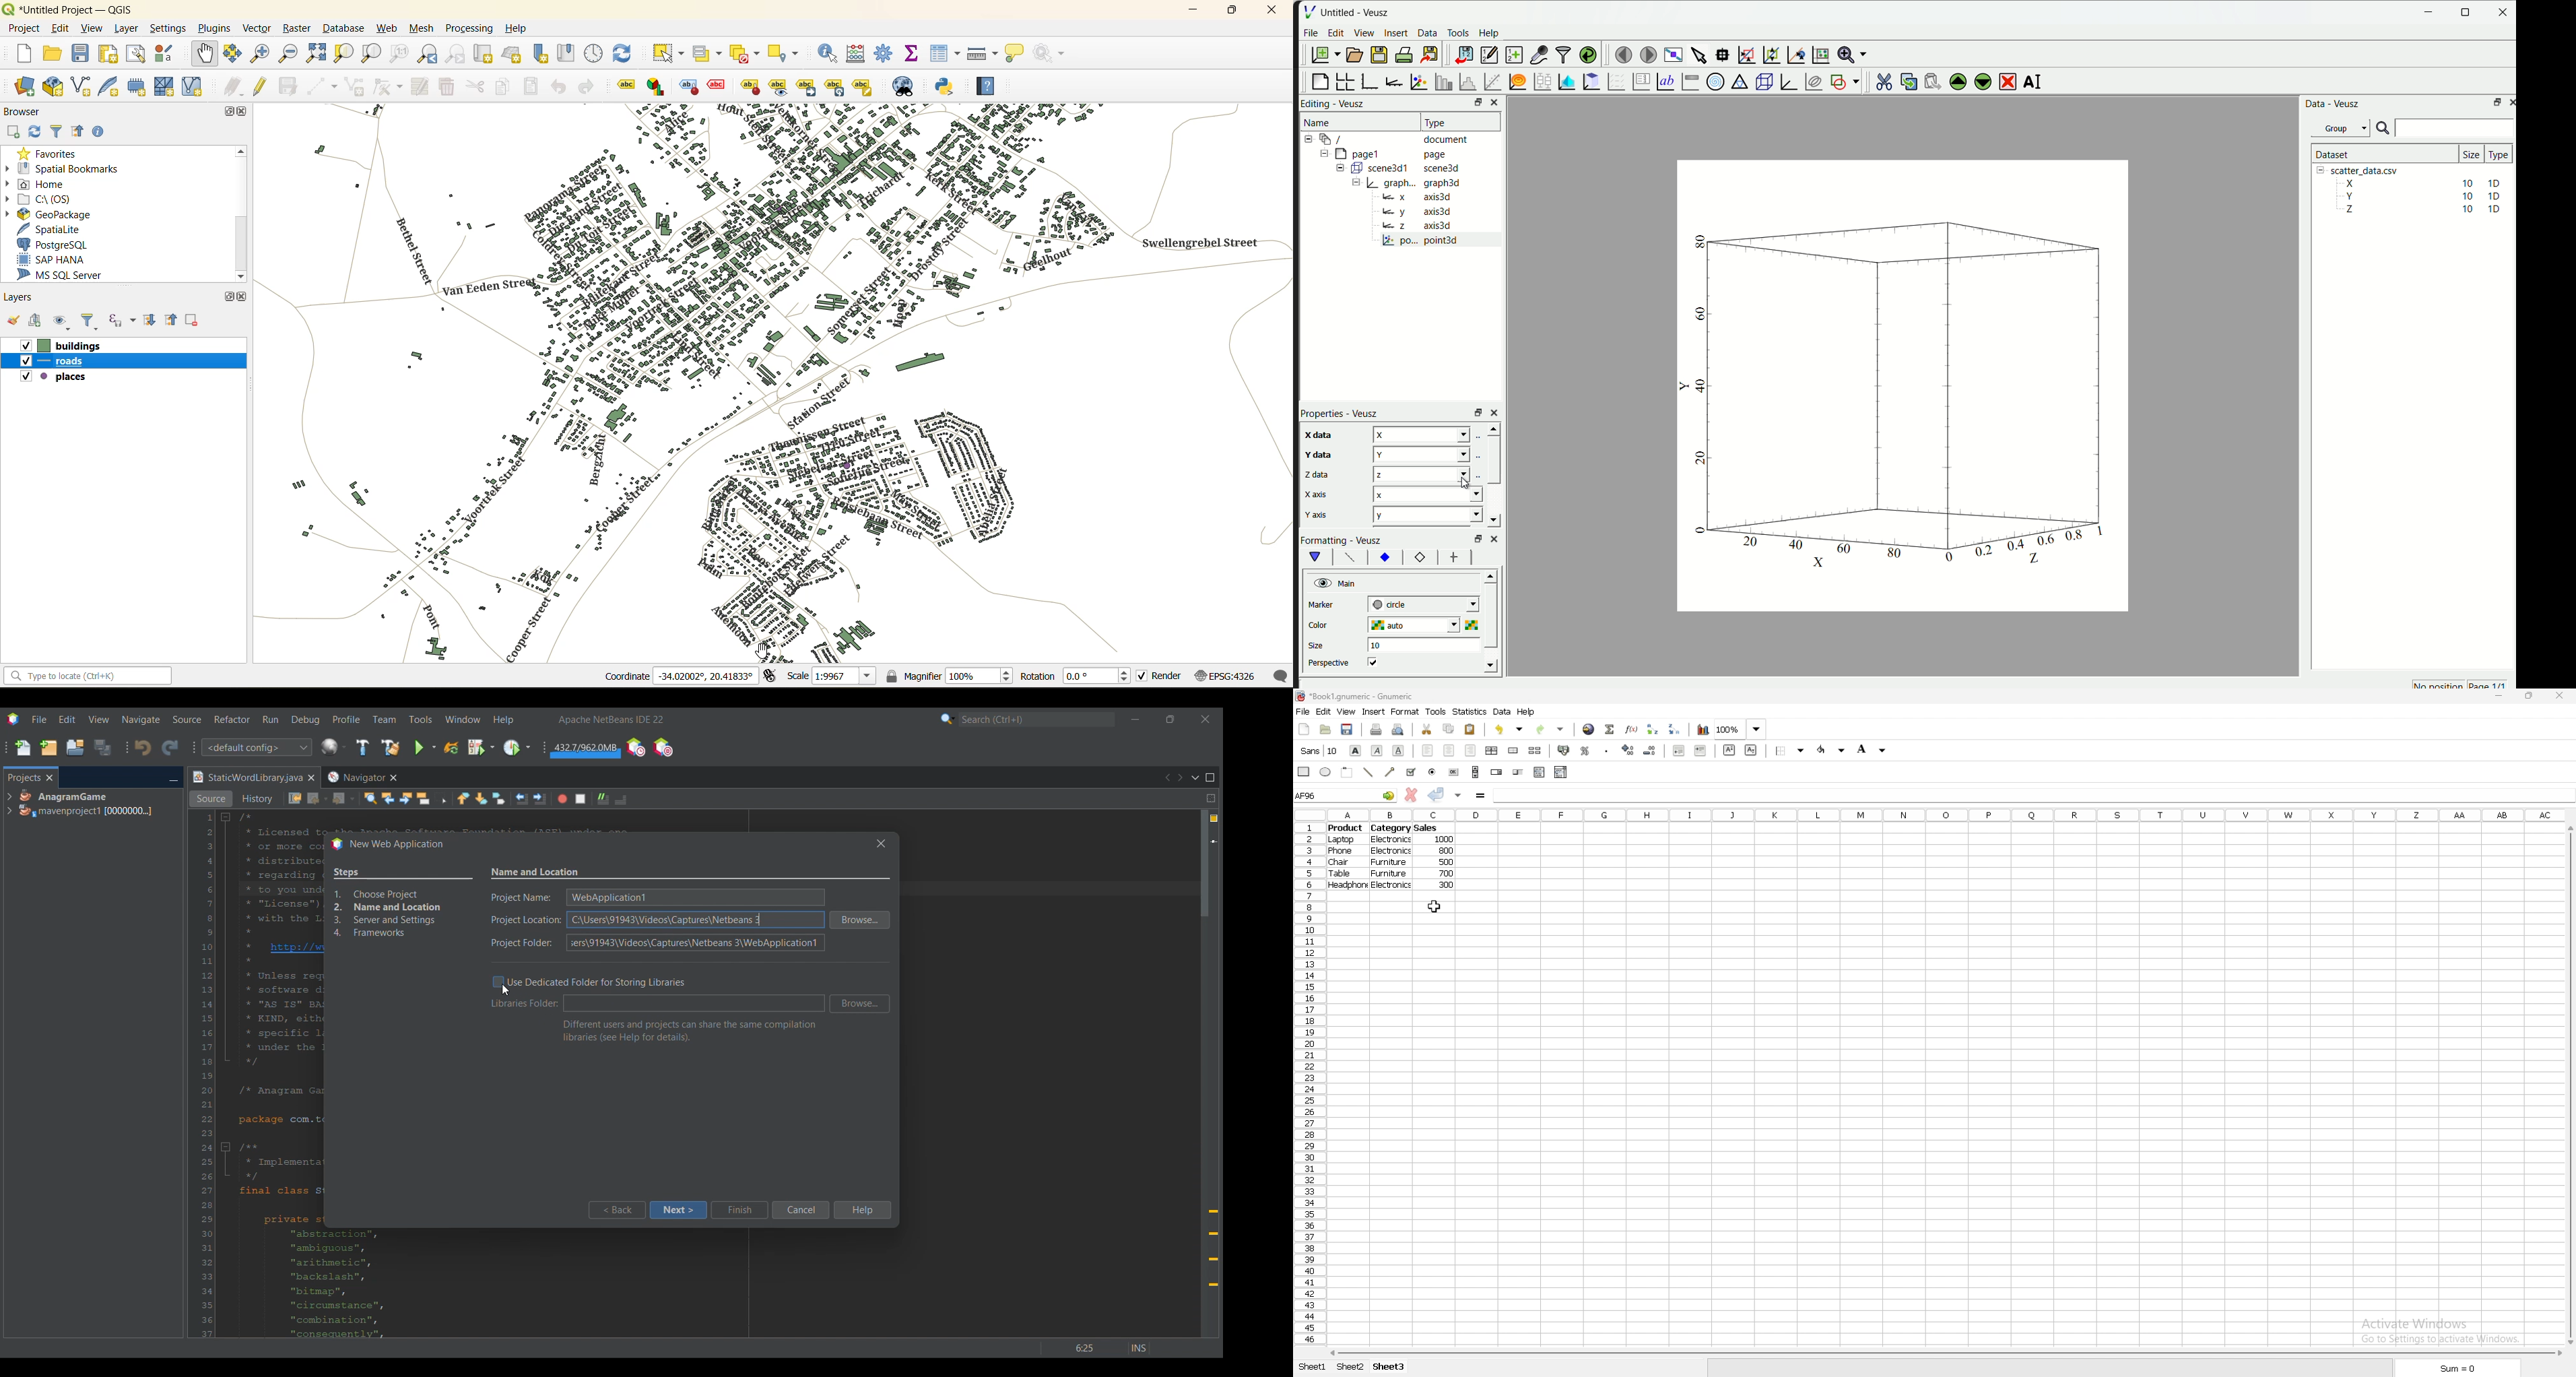 This screenshot has width=2576, height=1400. What do you see at coordinates (1447, 886) in the screenshot?
I see `300` at bounding box center [1447, 886].